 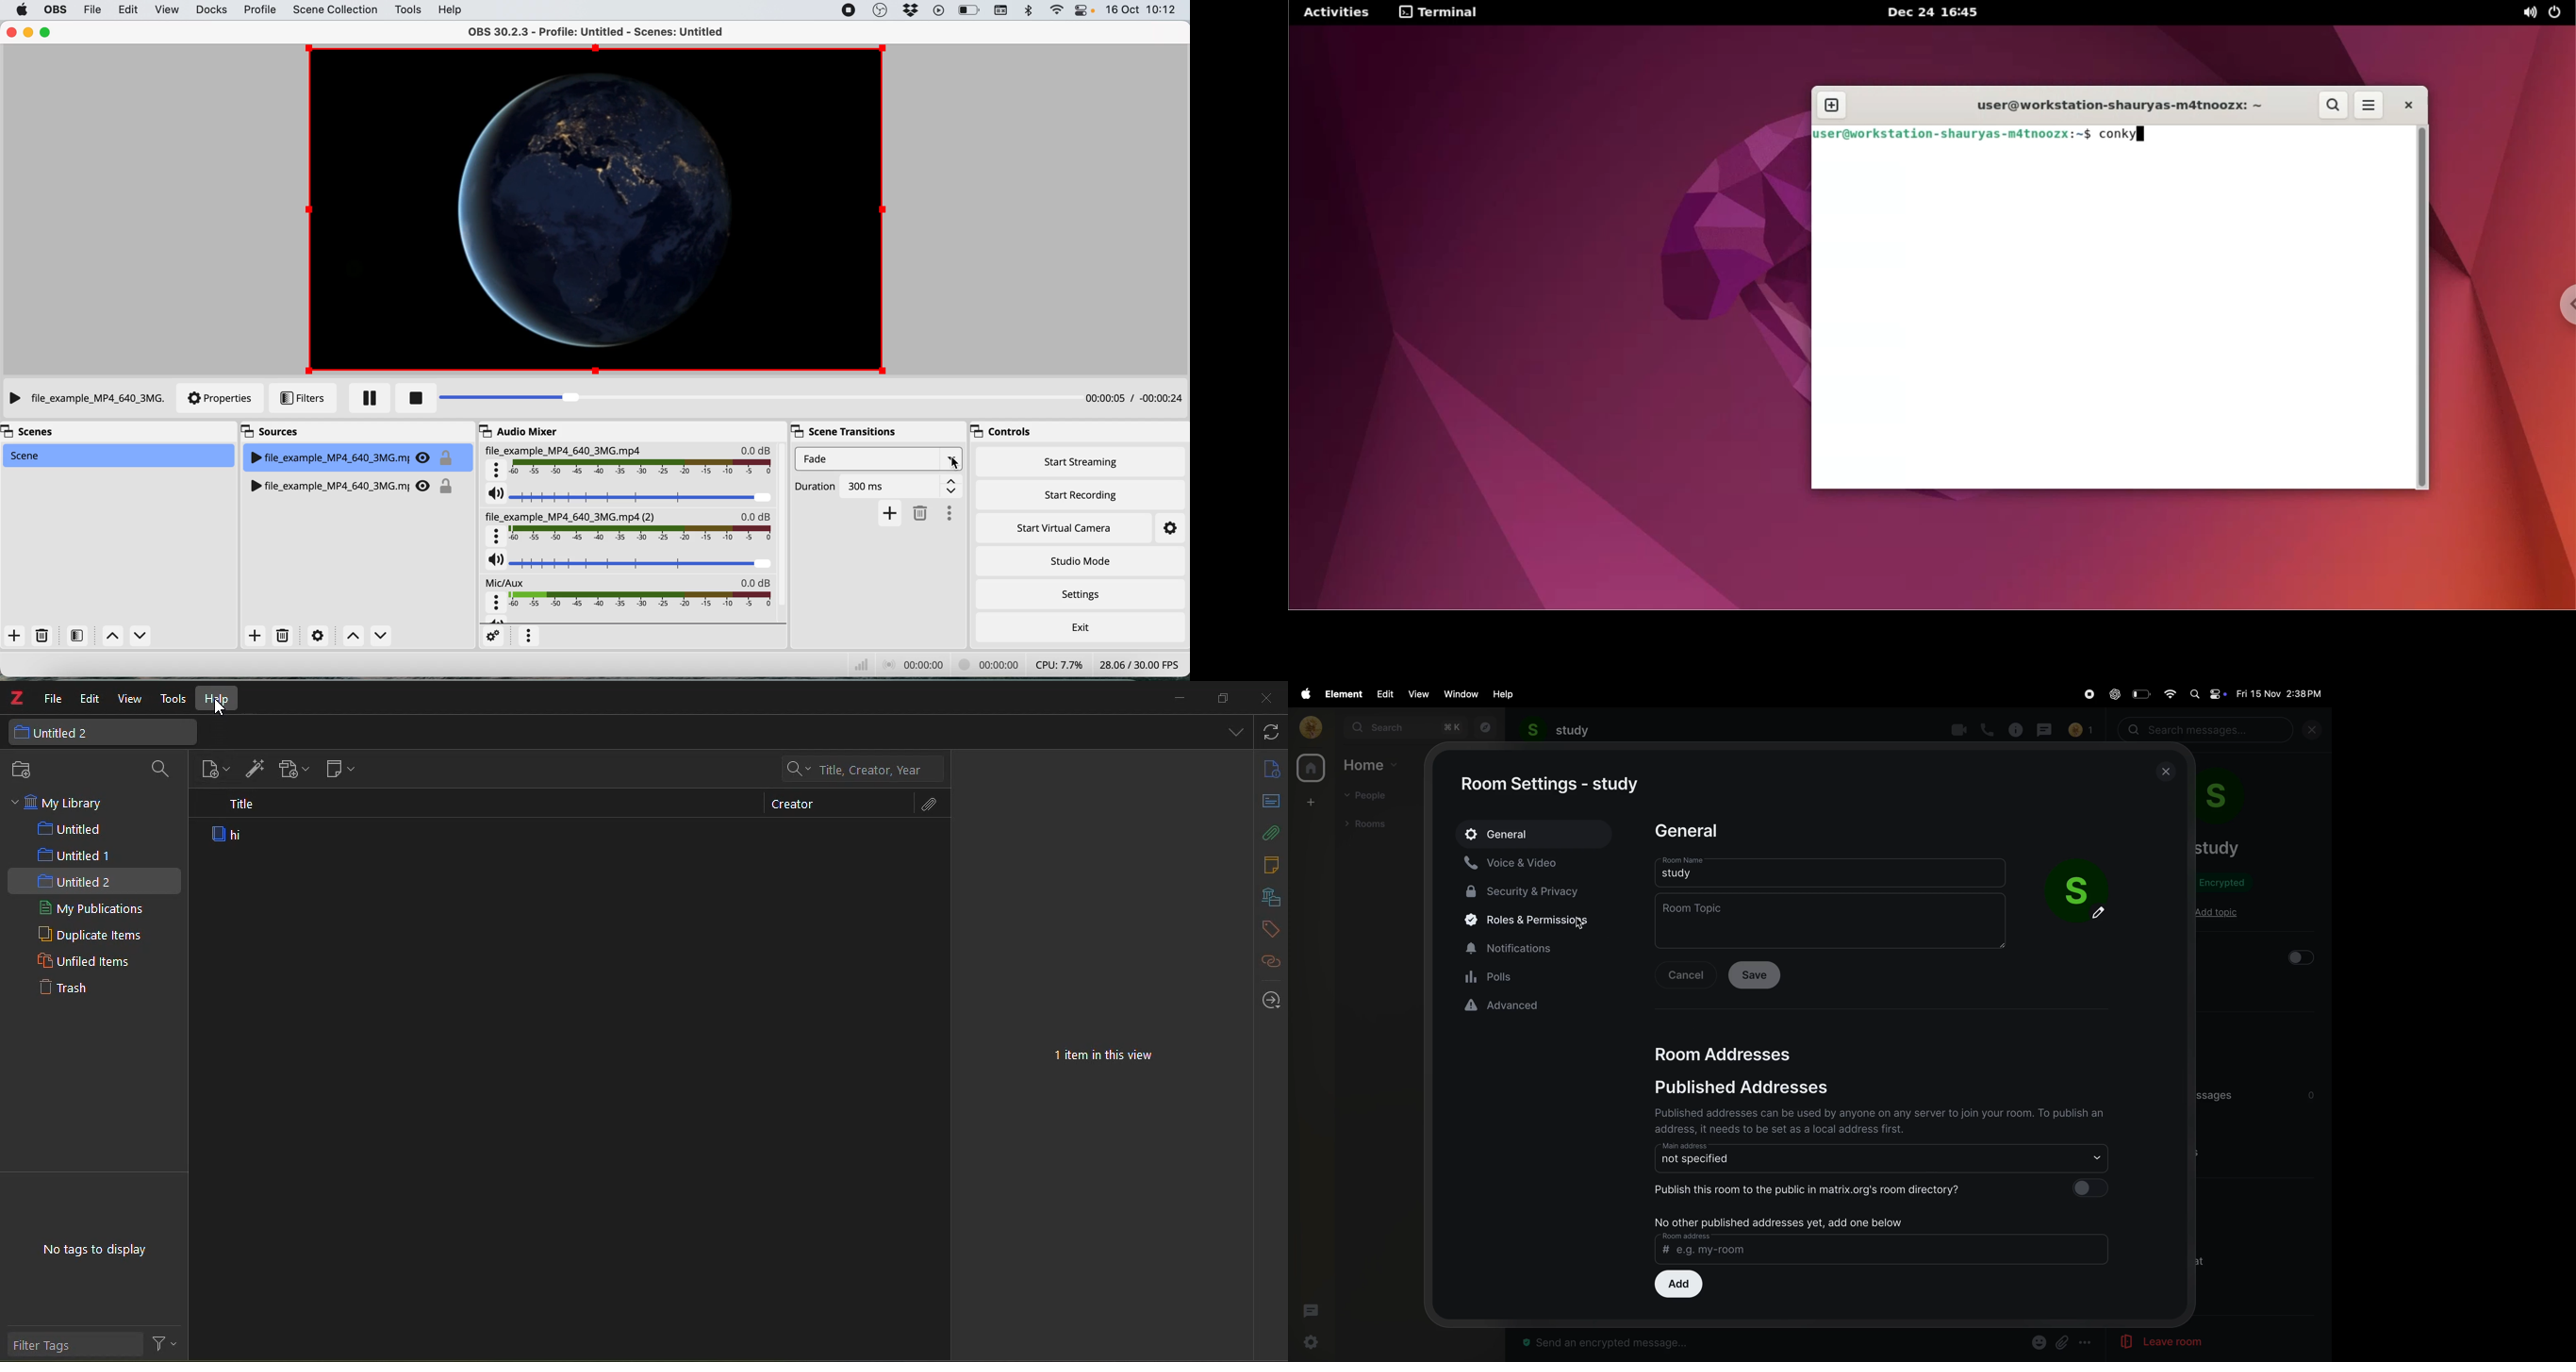 What do you see at coordinates (1087, 10) in the screenshot?
I see `control center` at bounding box center [1087, 10].